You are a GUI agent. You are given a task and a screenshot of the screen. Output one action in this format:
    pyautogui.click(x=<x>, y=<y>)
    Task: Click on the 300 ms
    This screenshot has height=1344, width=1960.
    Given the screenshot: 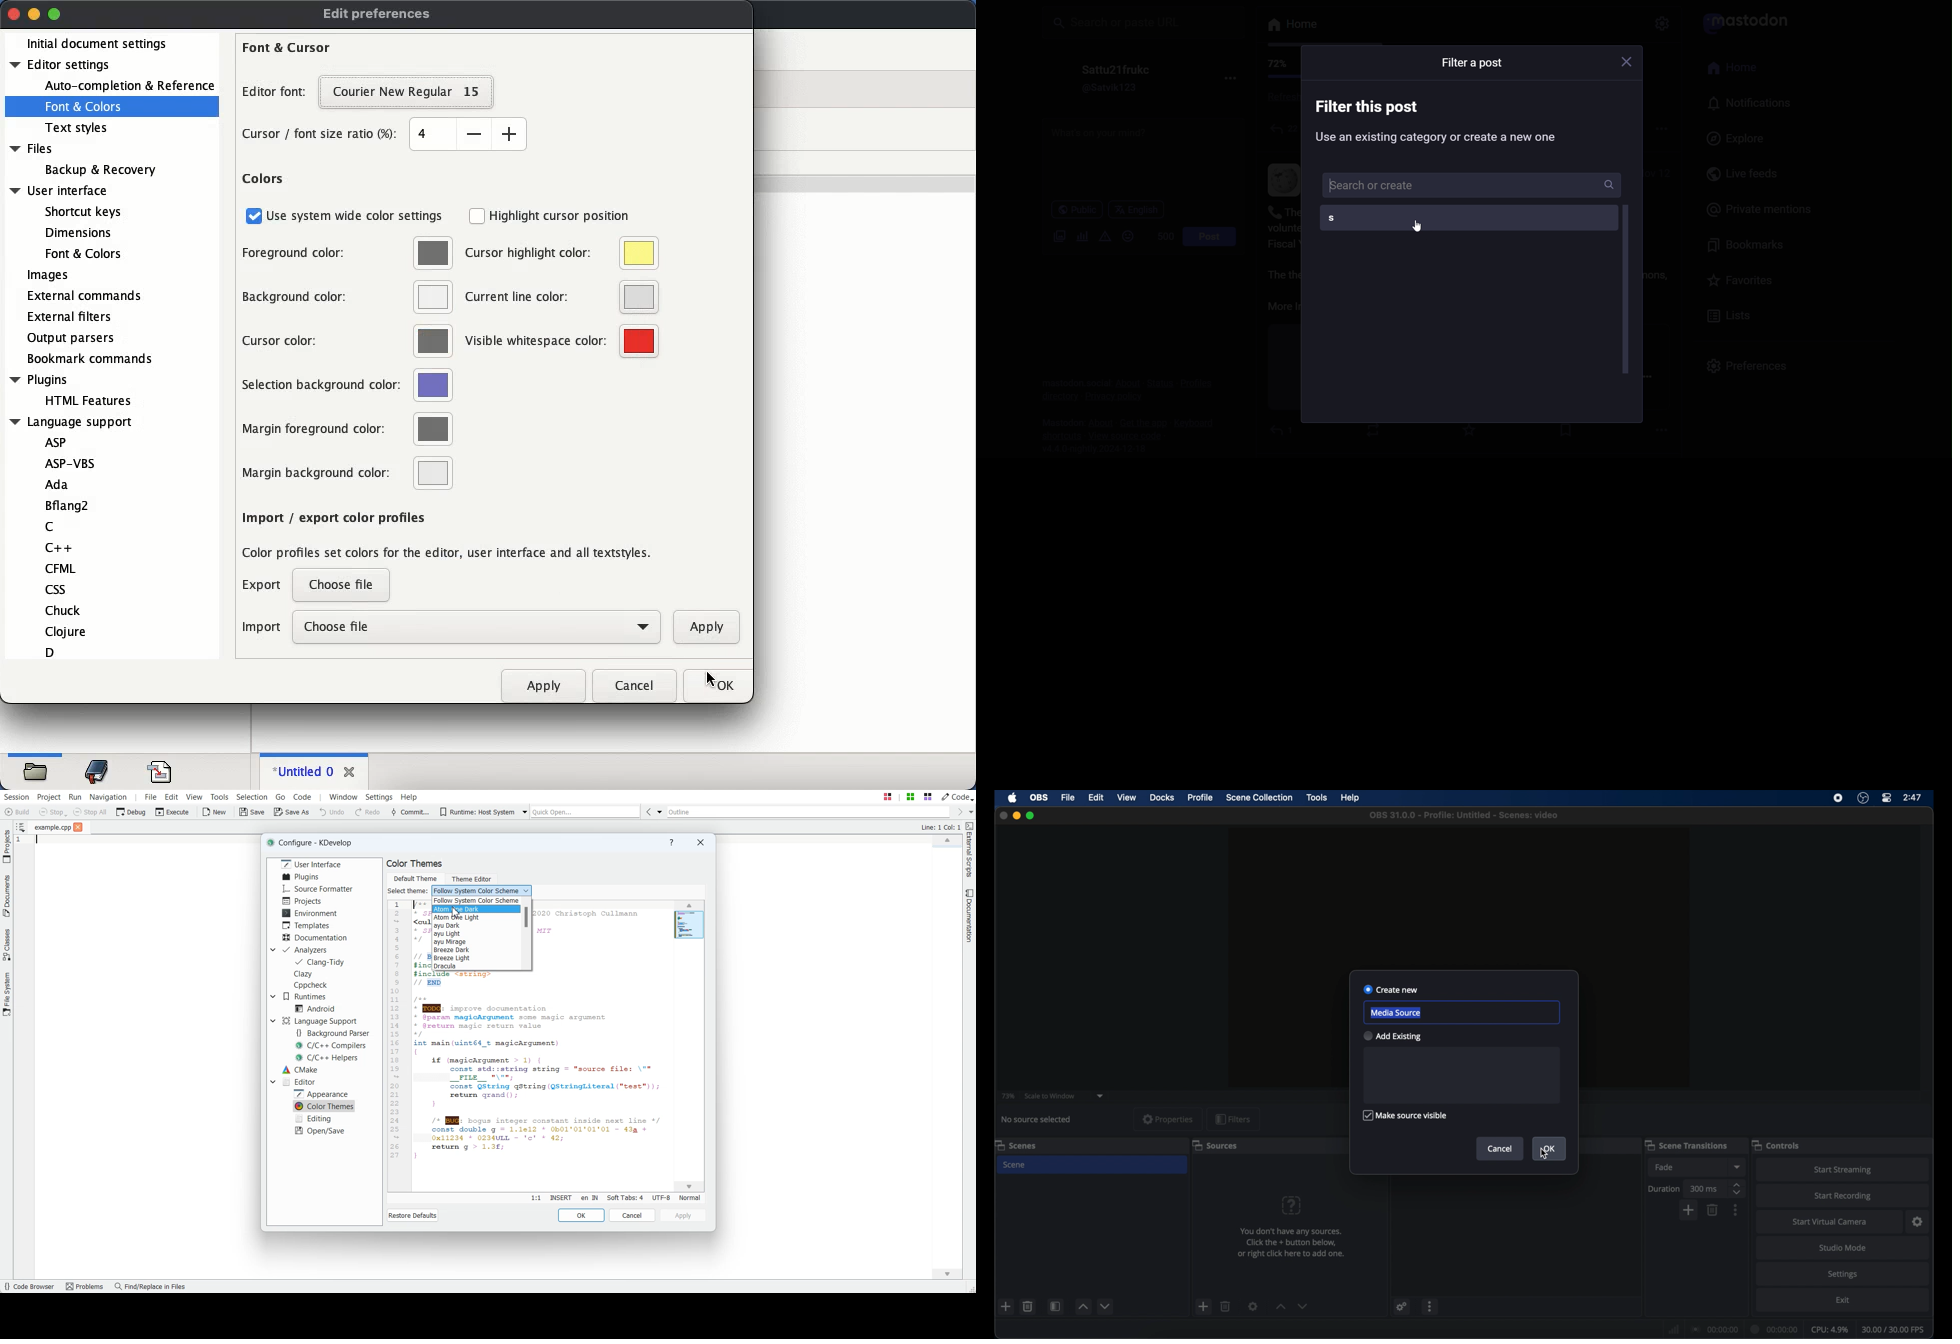 What is the action you would take?
    pyautogui.click(x=1704, y=1189)
    